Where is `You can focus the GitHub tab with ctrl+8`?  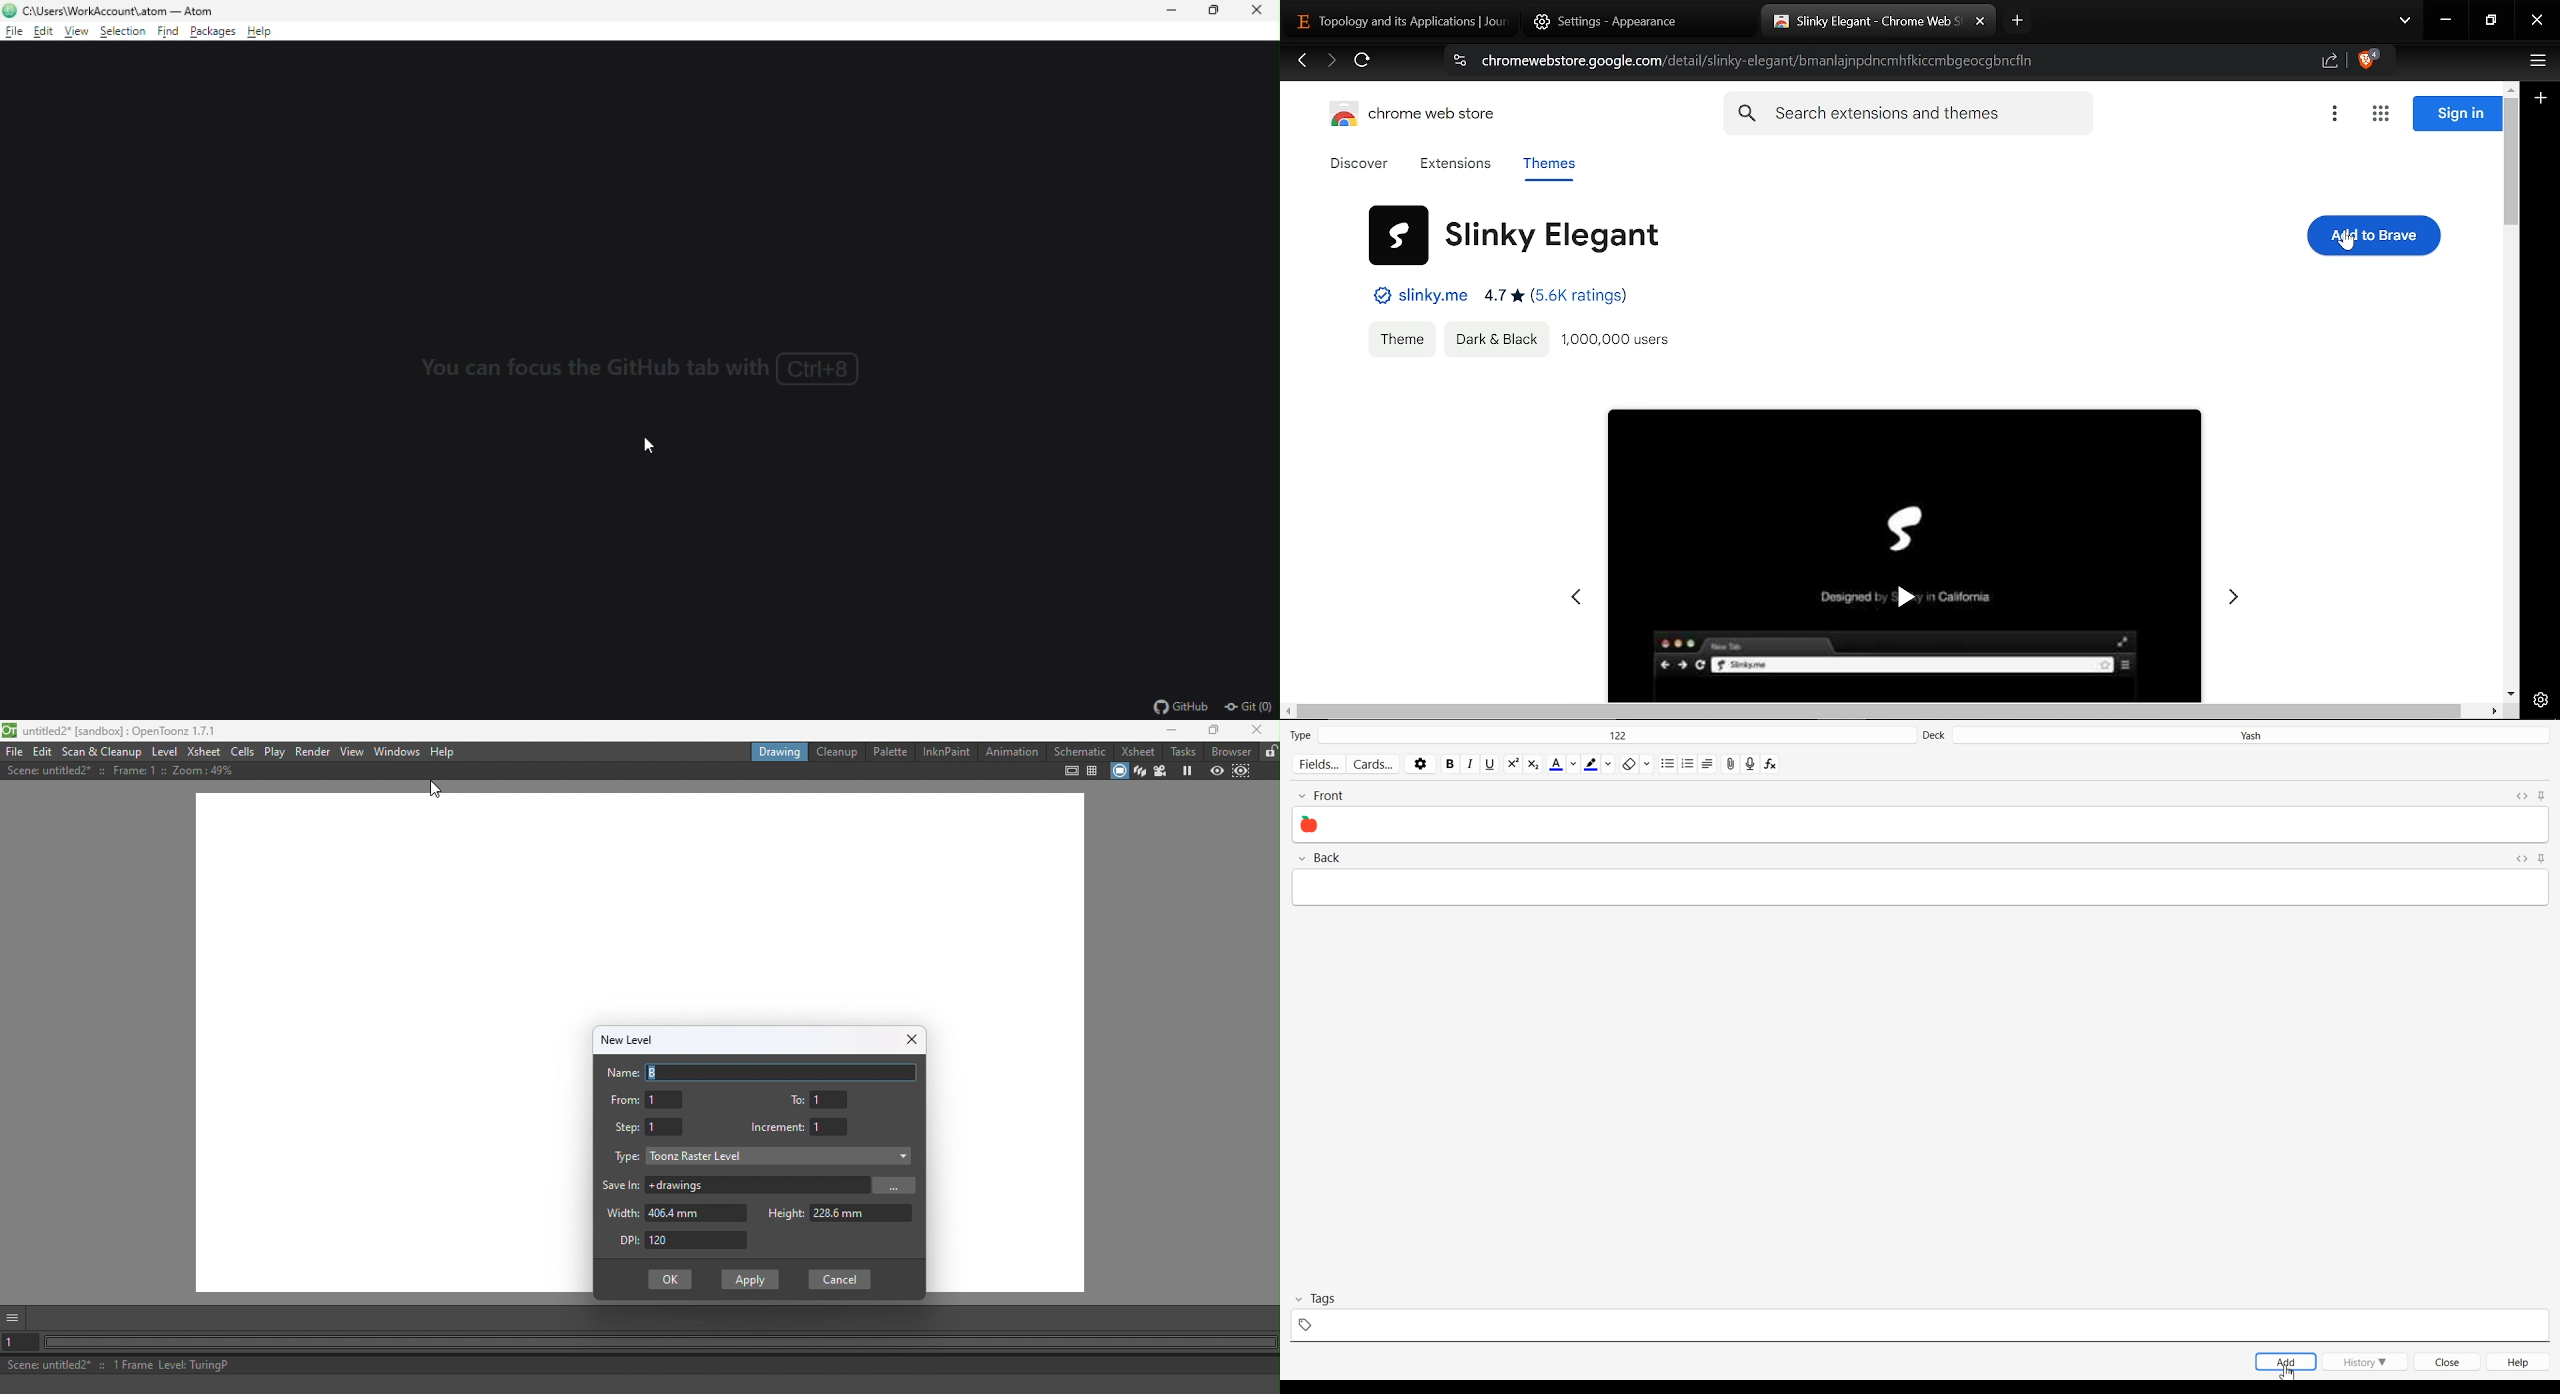
You can focus the GitHub tab with ctrl+8 is located at coordinates (649, 370).